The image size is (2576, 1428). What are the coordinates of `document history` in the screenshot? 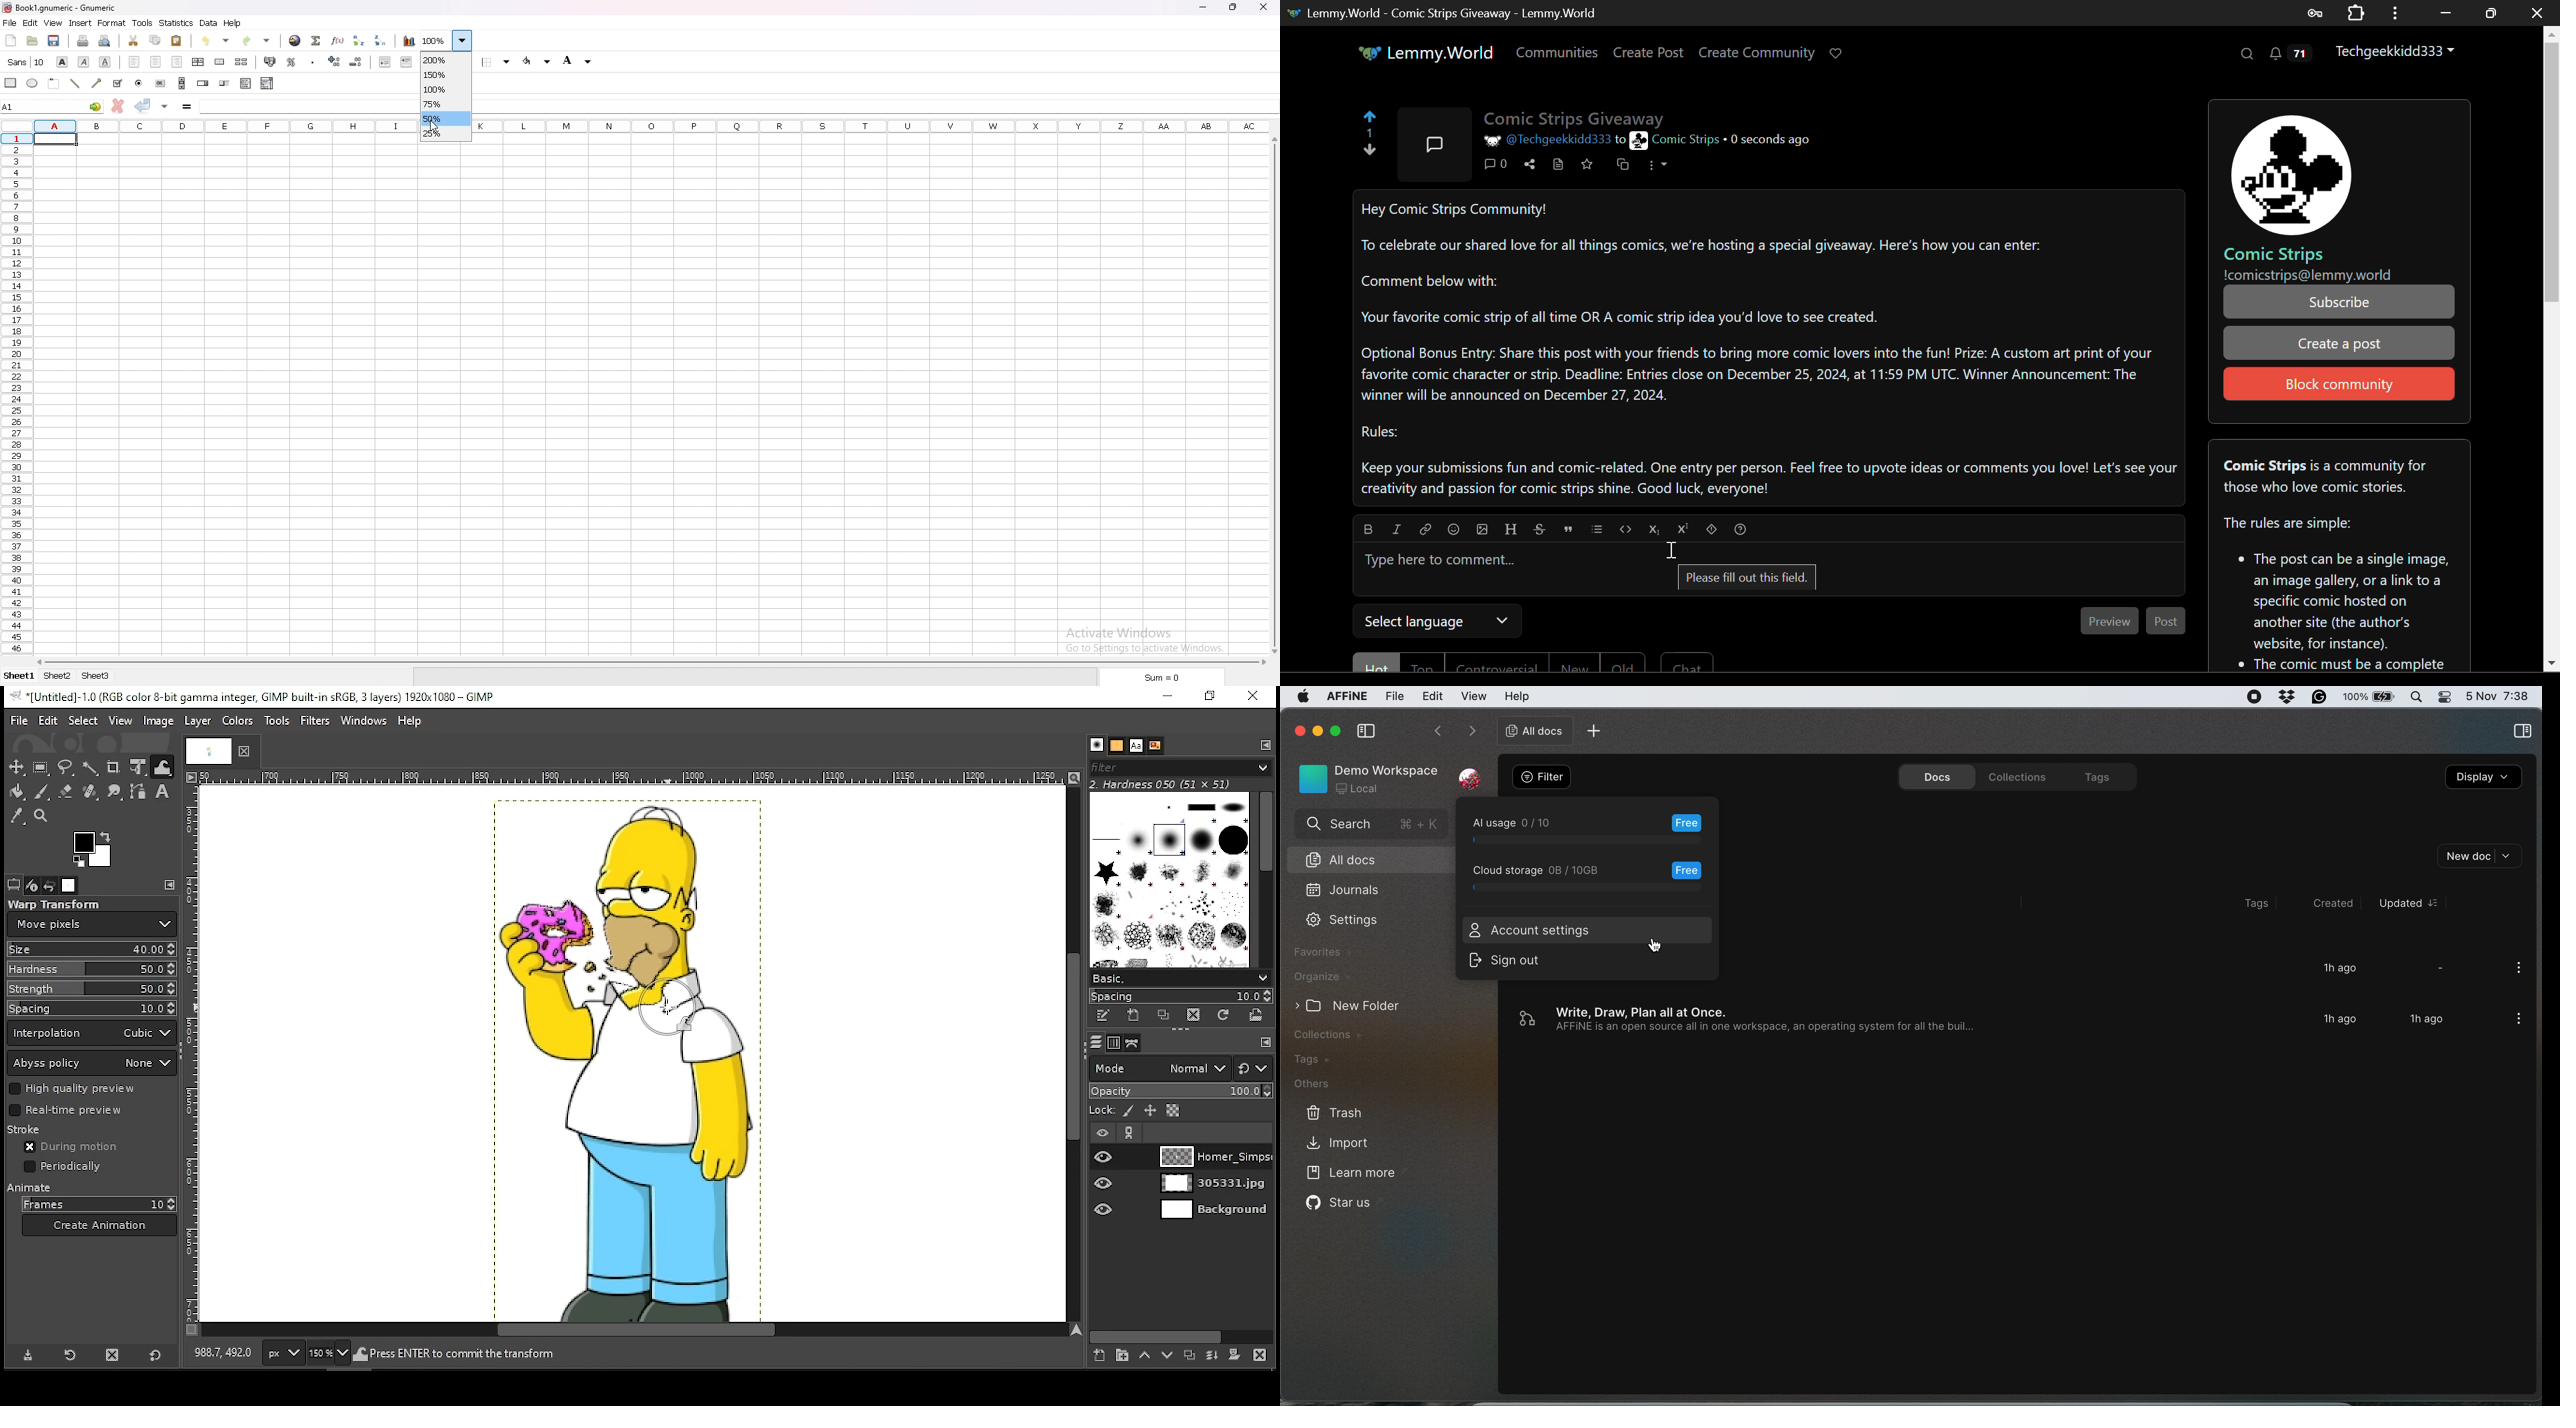 It's located at (1156, 746).